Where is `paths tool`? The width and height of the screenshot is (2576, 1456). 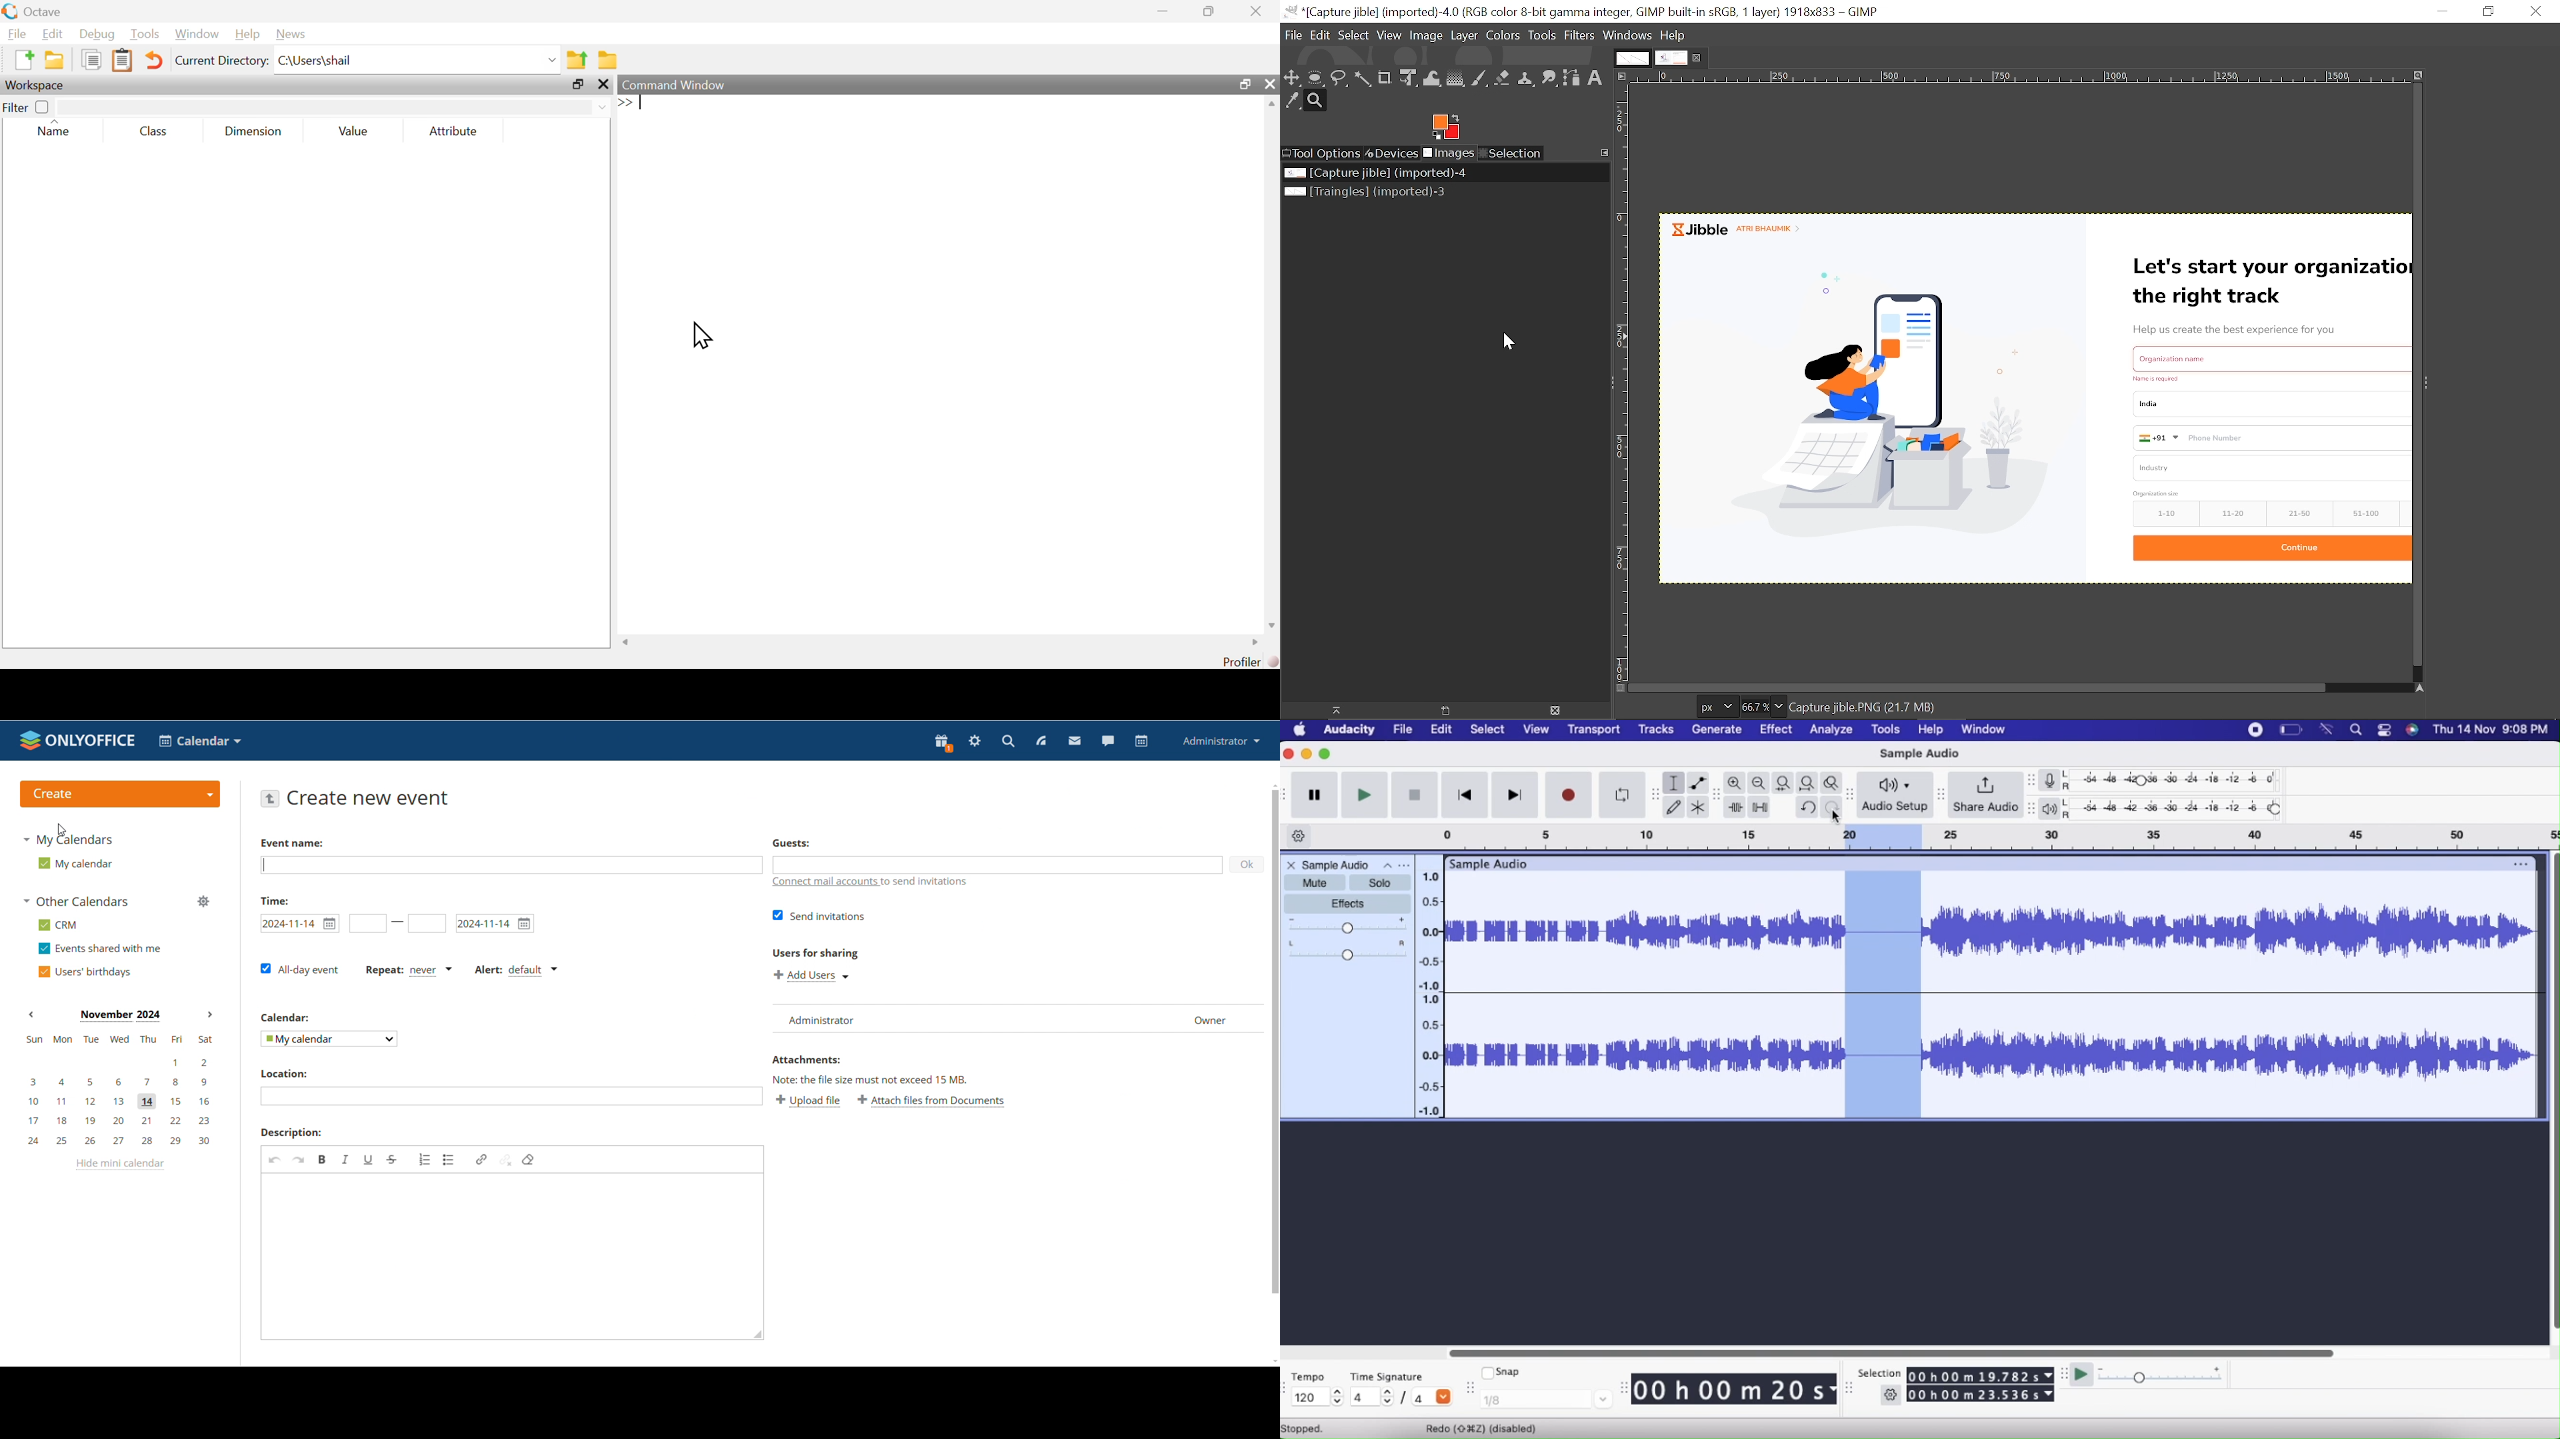 paths tool is located at coordinates (1571, 77).